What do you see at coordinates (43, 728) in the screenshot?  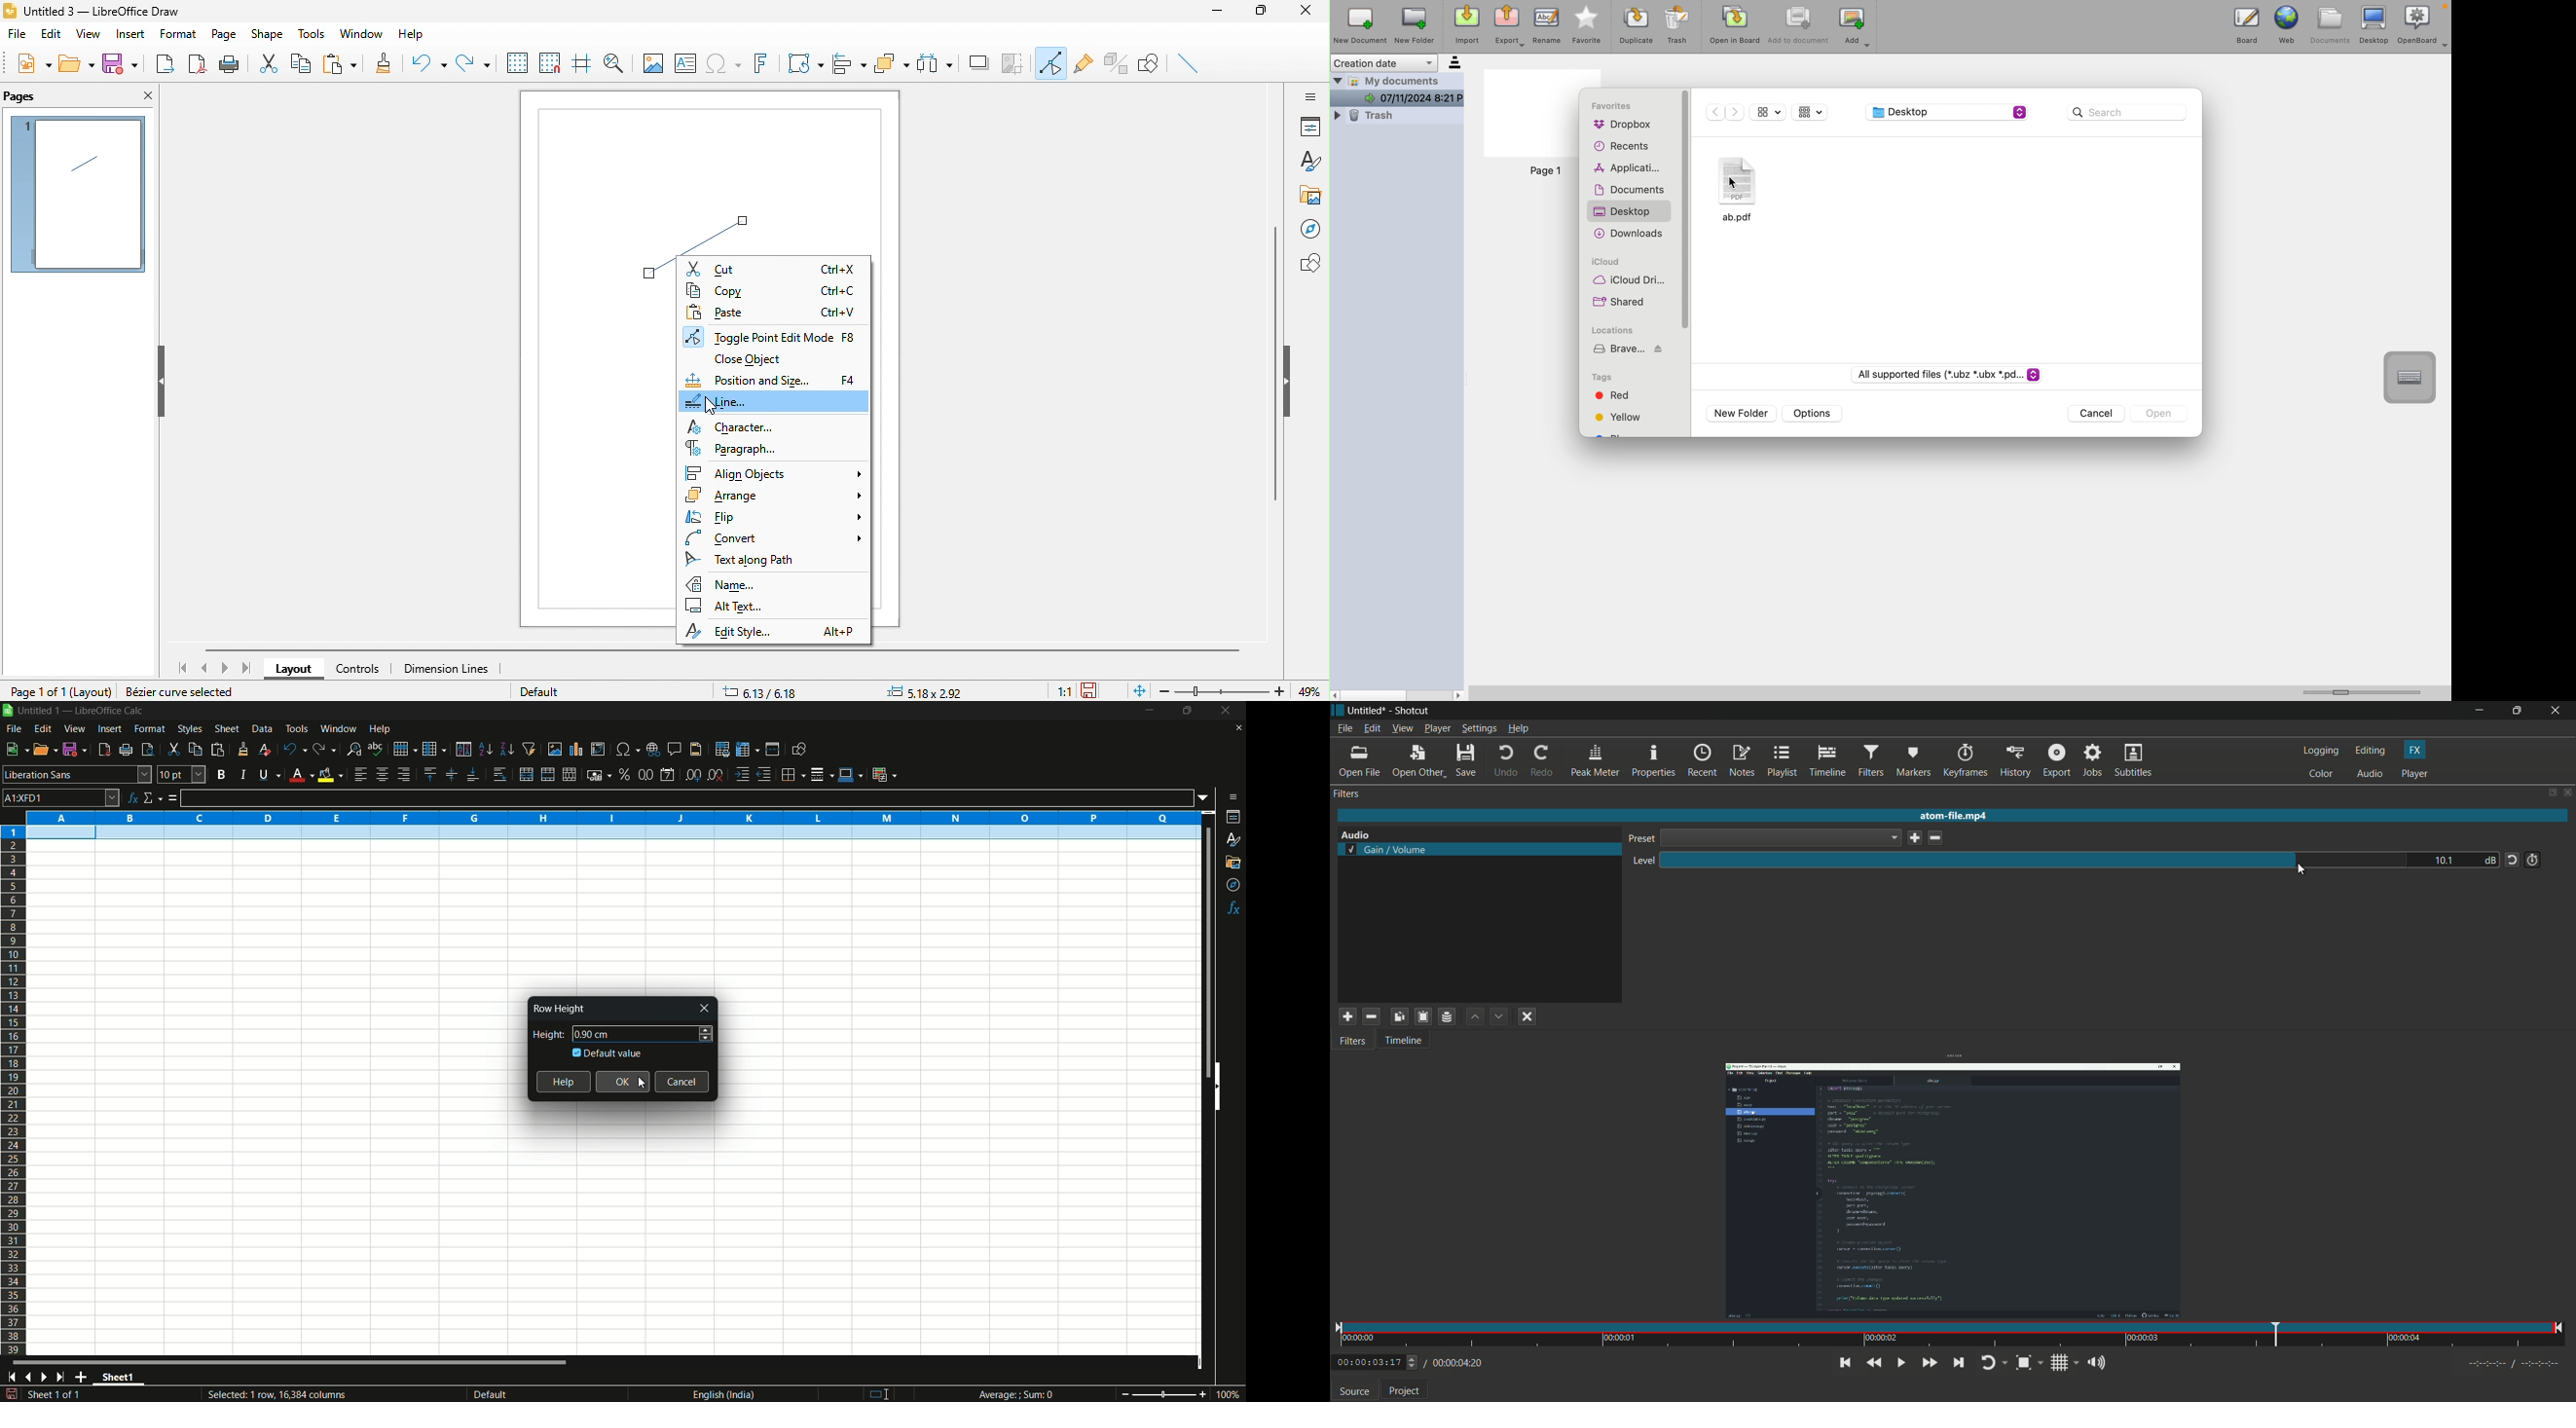 I see `edit menu` at bounding box center [43, 728].